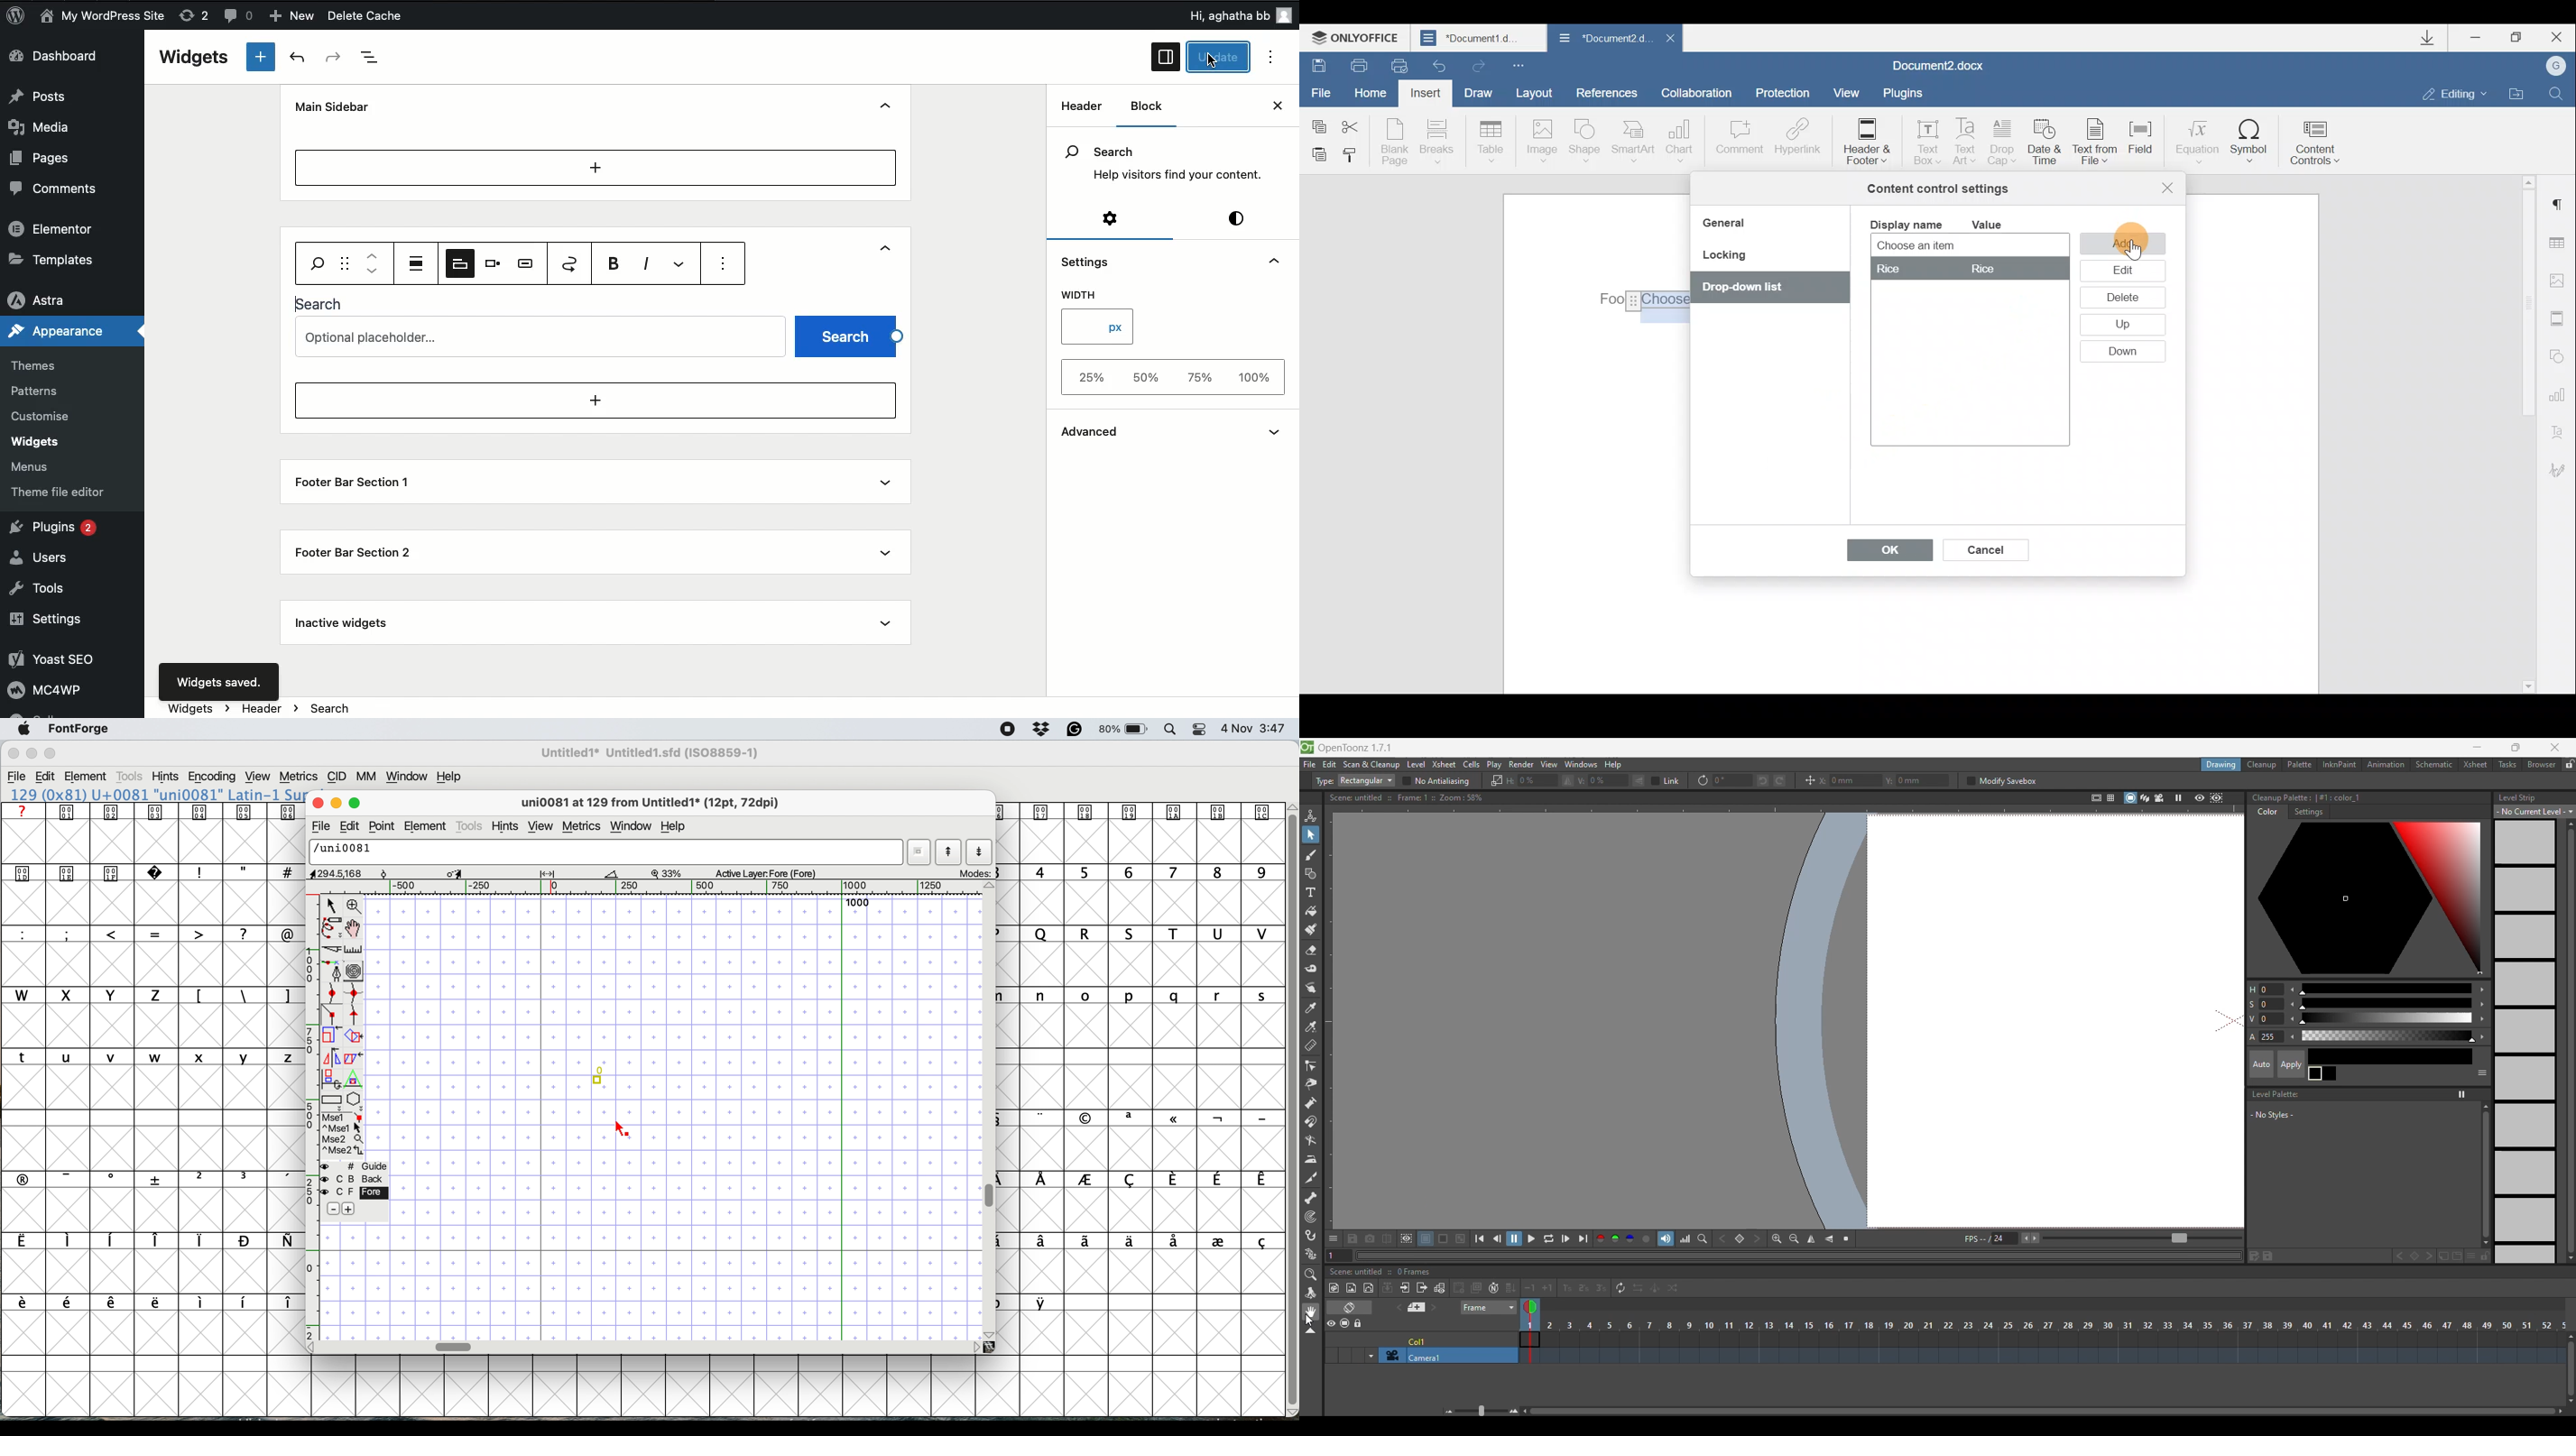 The width and height of the screenshot is (2576, 1456). Describe the element at coordinates (1682, 141) in the screenshot. I see `Chart` at that location.